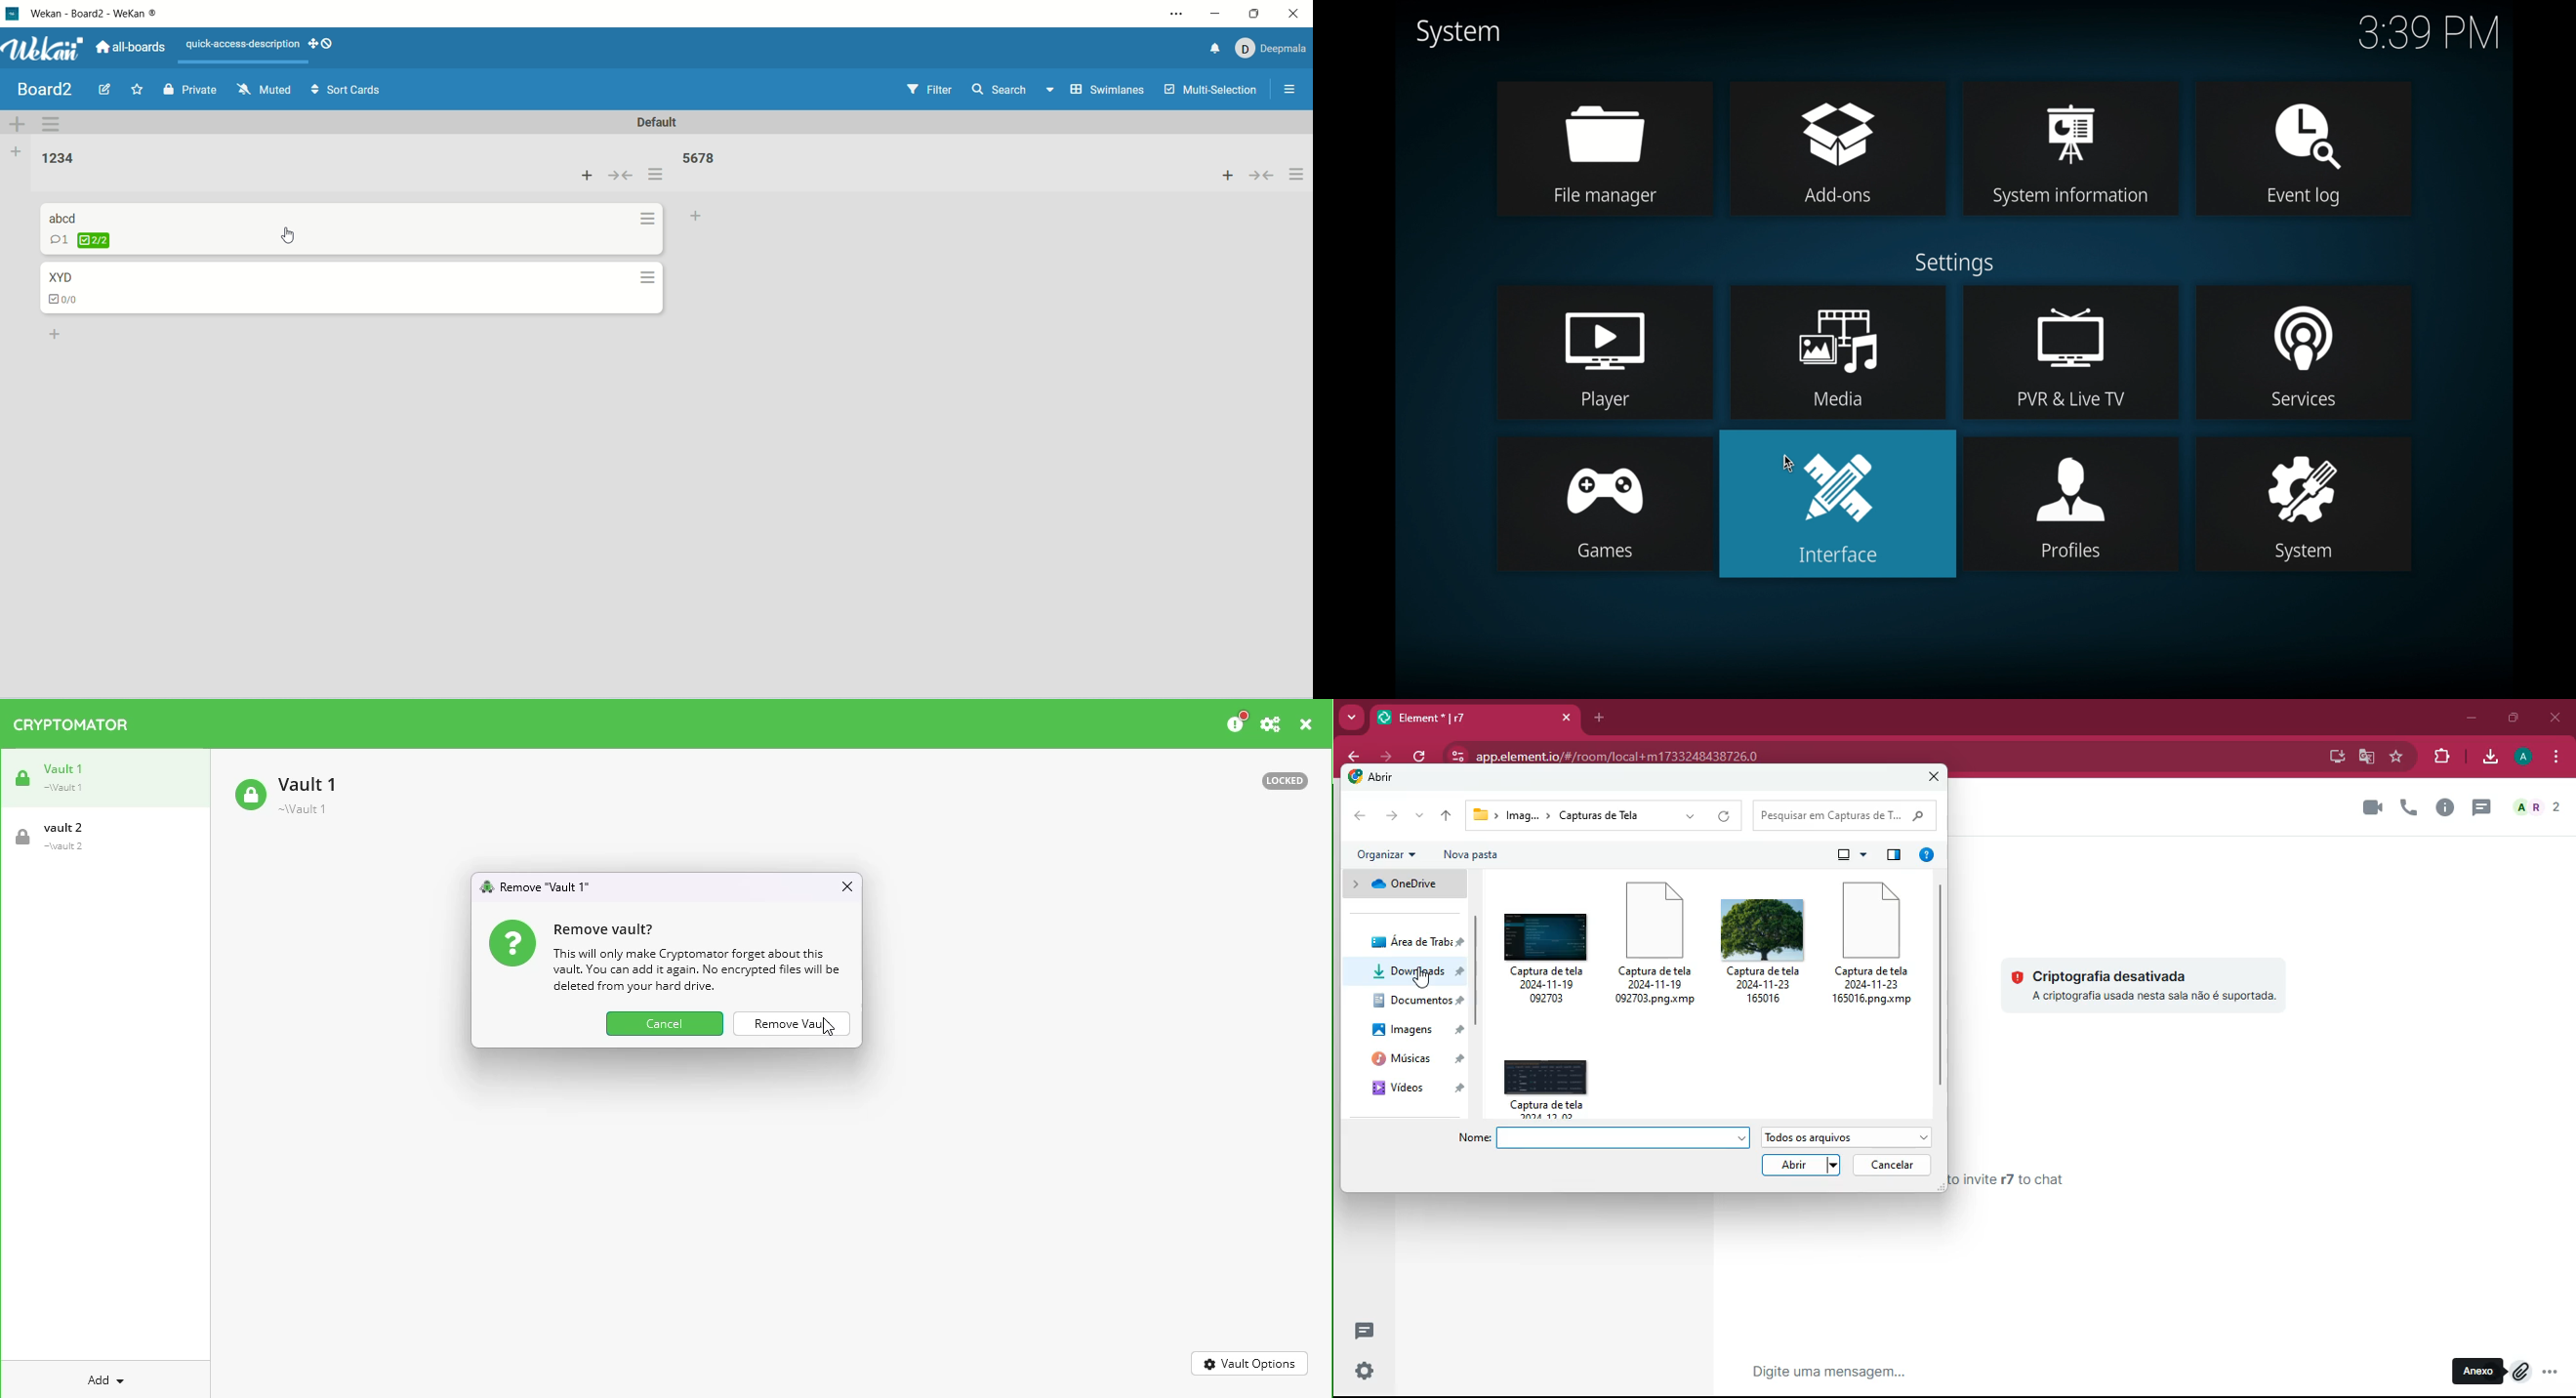  What do you see at coordinates (2526, 756) in the screenshot?
I see `a` at bounding box center [2526, 756].